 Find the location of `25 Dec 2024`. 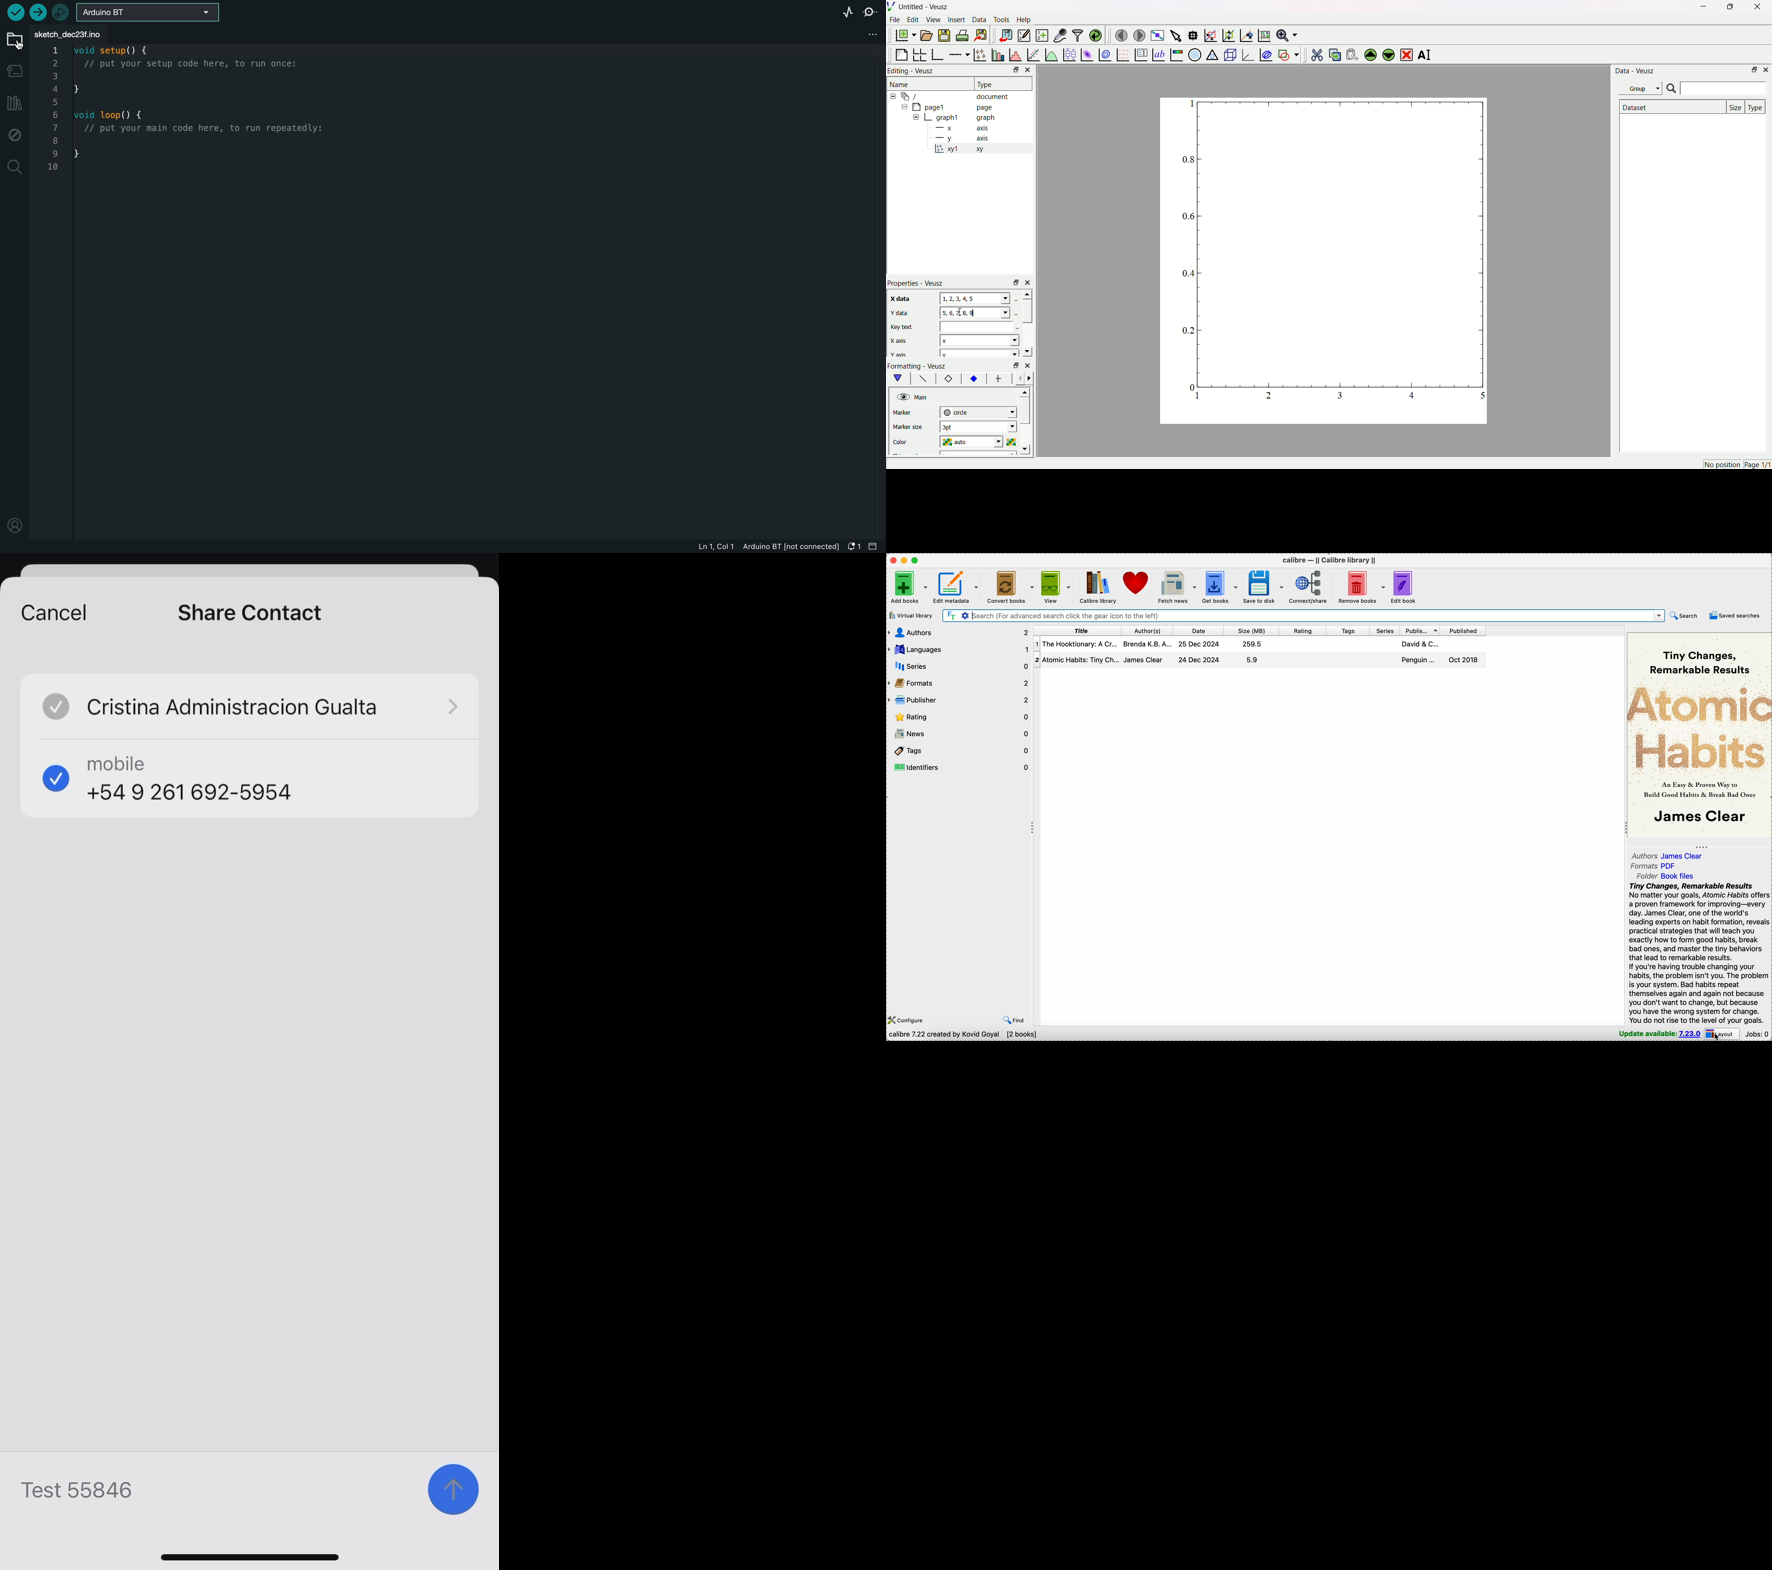

25 Dec 2024 is located at coordinates (1198, 644).